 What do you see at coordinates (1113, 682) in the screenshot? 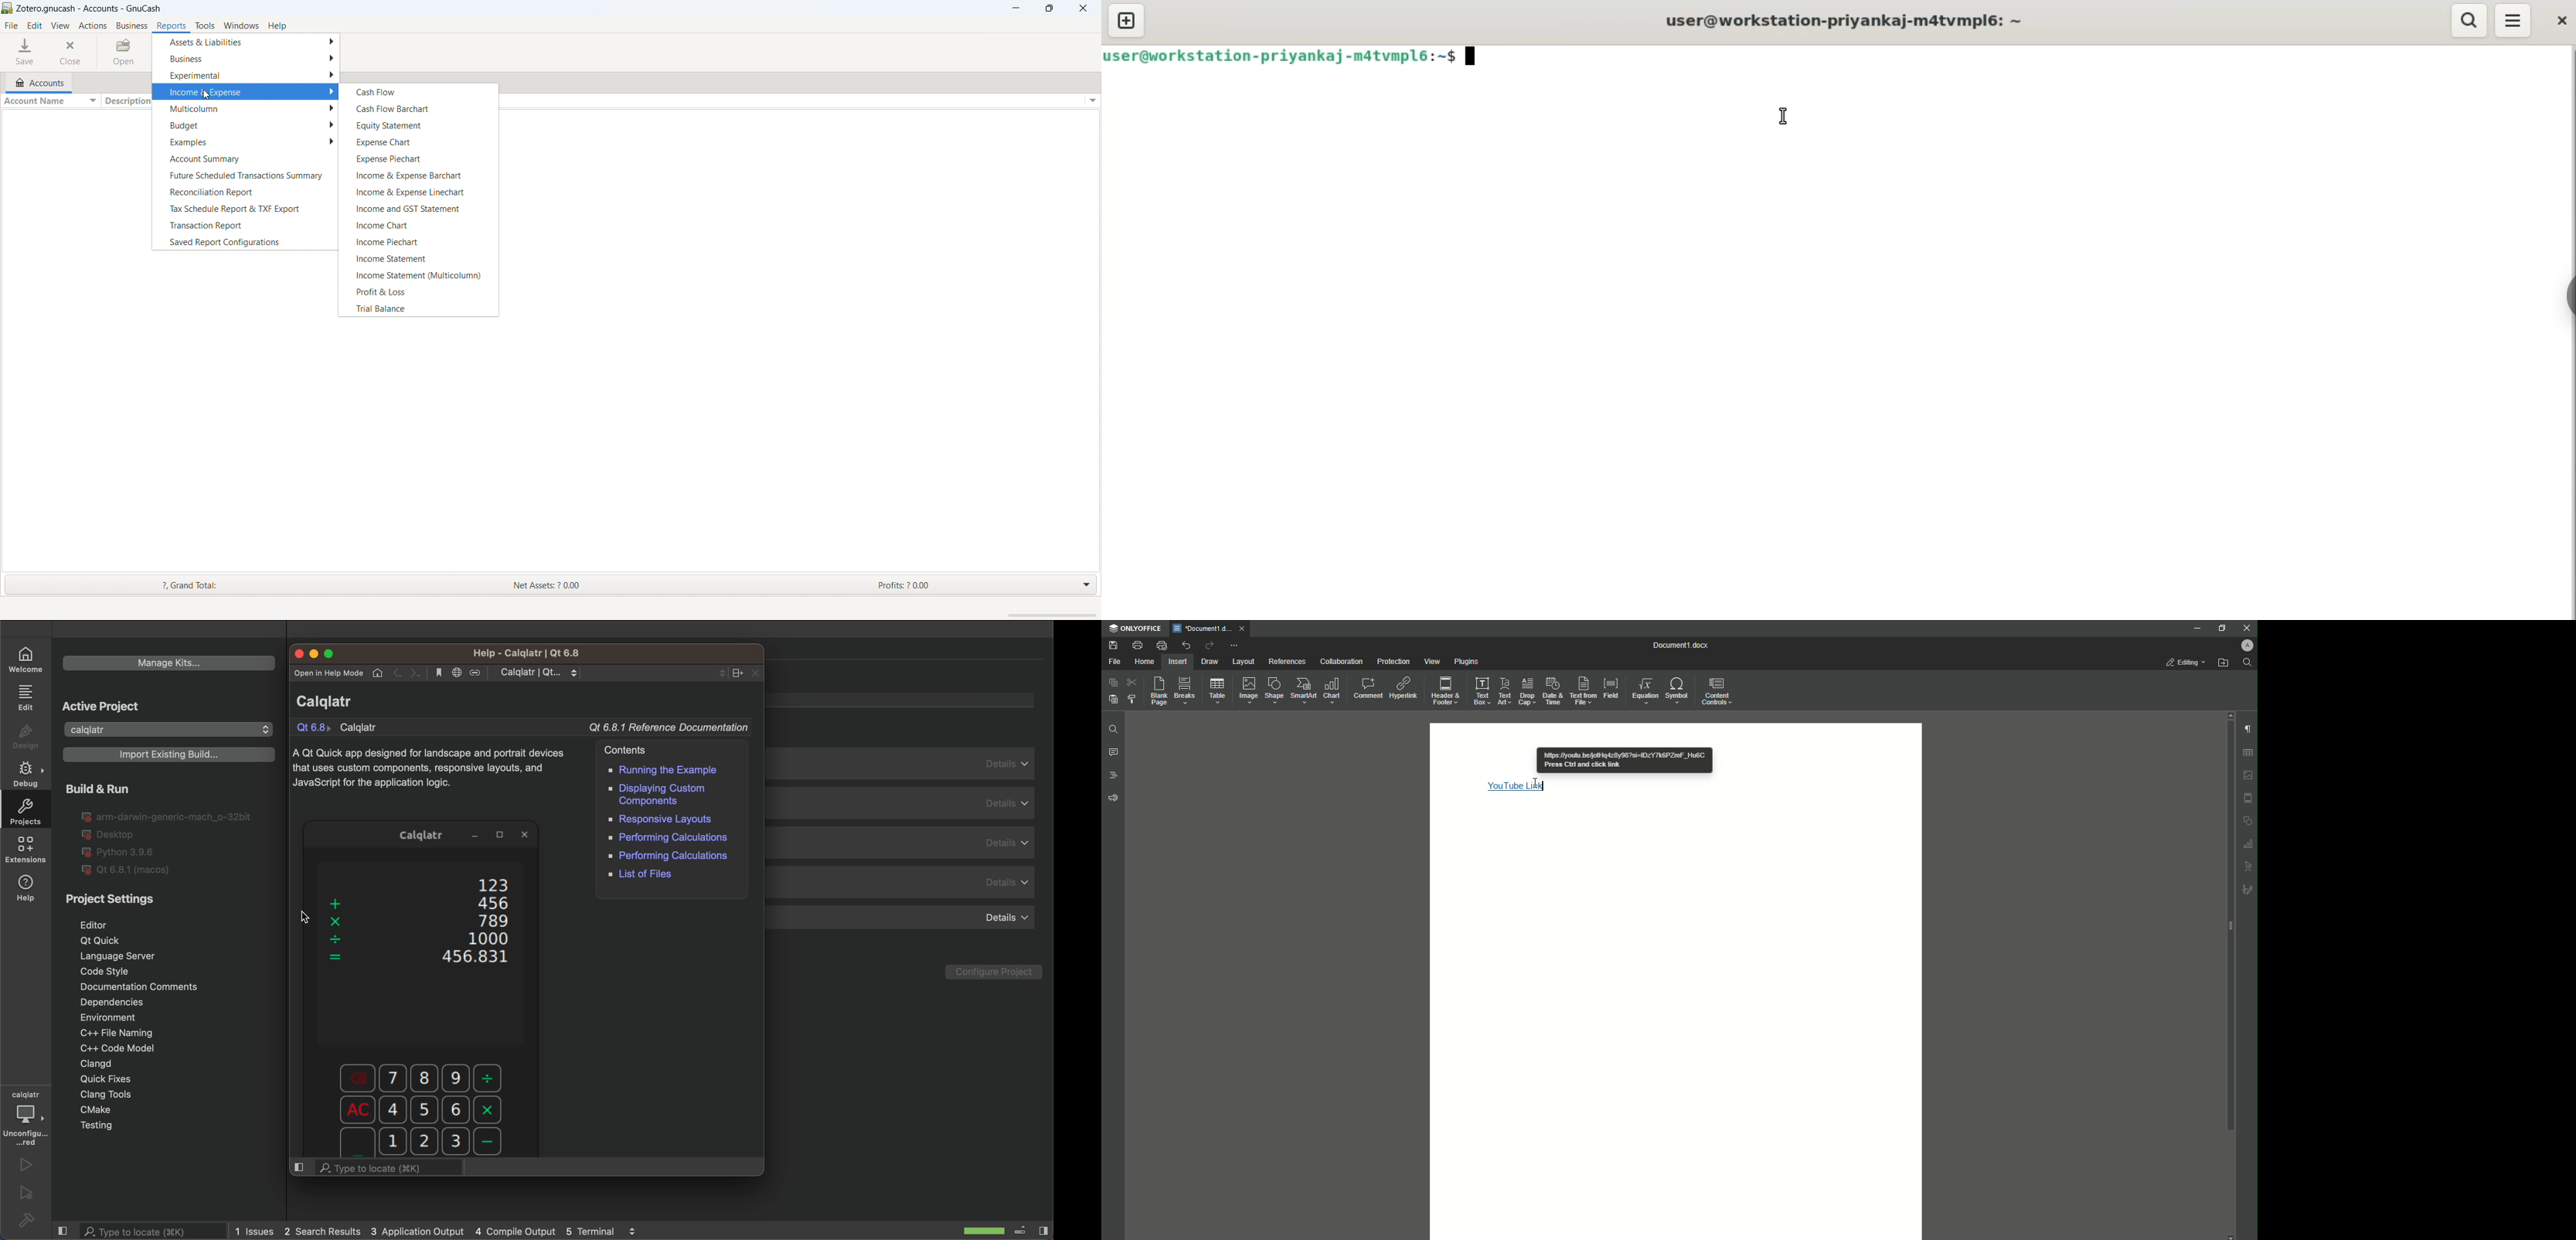
I see `Copy` at bounding box center [1113, 682].